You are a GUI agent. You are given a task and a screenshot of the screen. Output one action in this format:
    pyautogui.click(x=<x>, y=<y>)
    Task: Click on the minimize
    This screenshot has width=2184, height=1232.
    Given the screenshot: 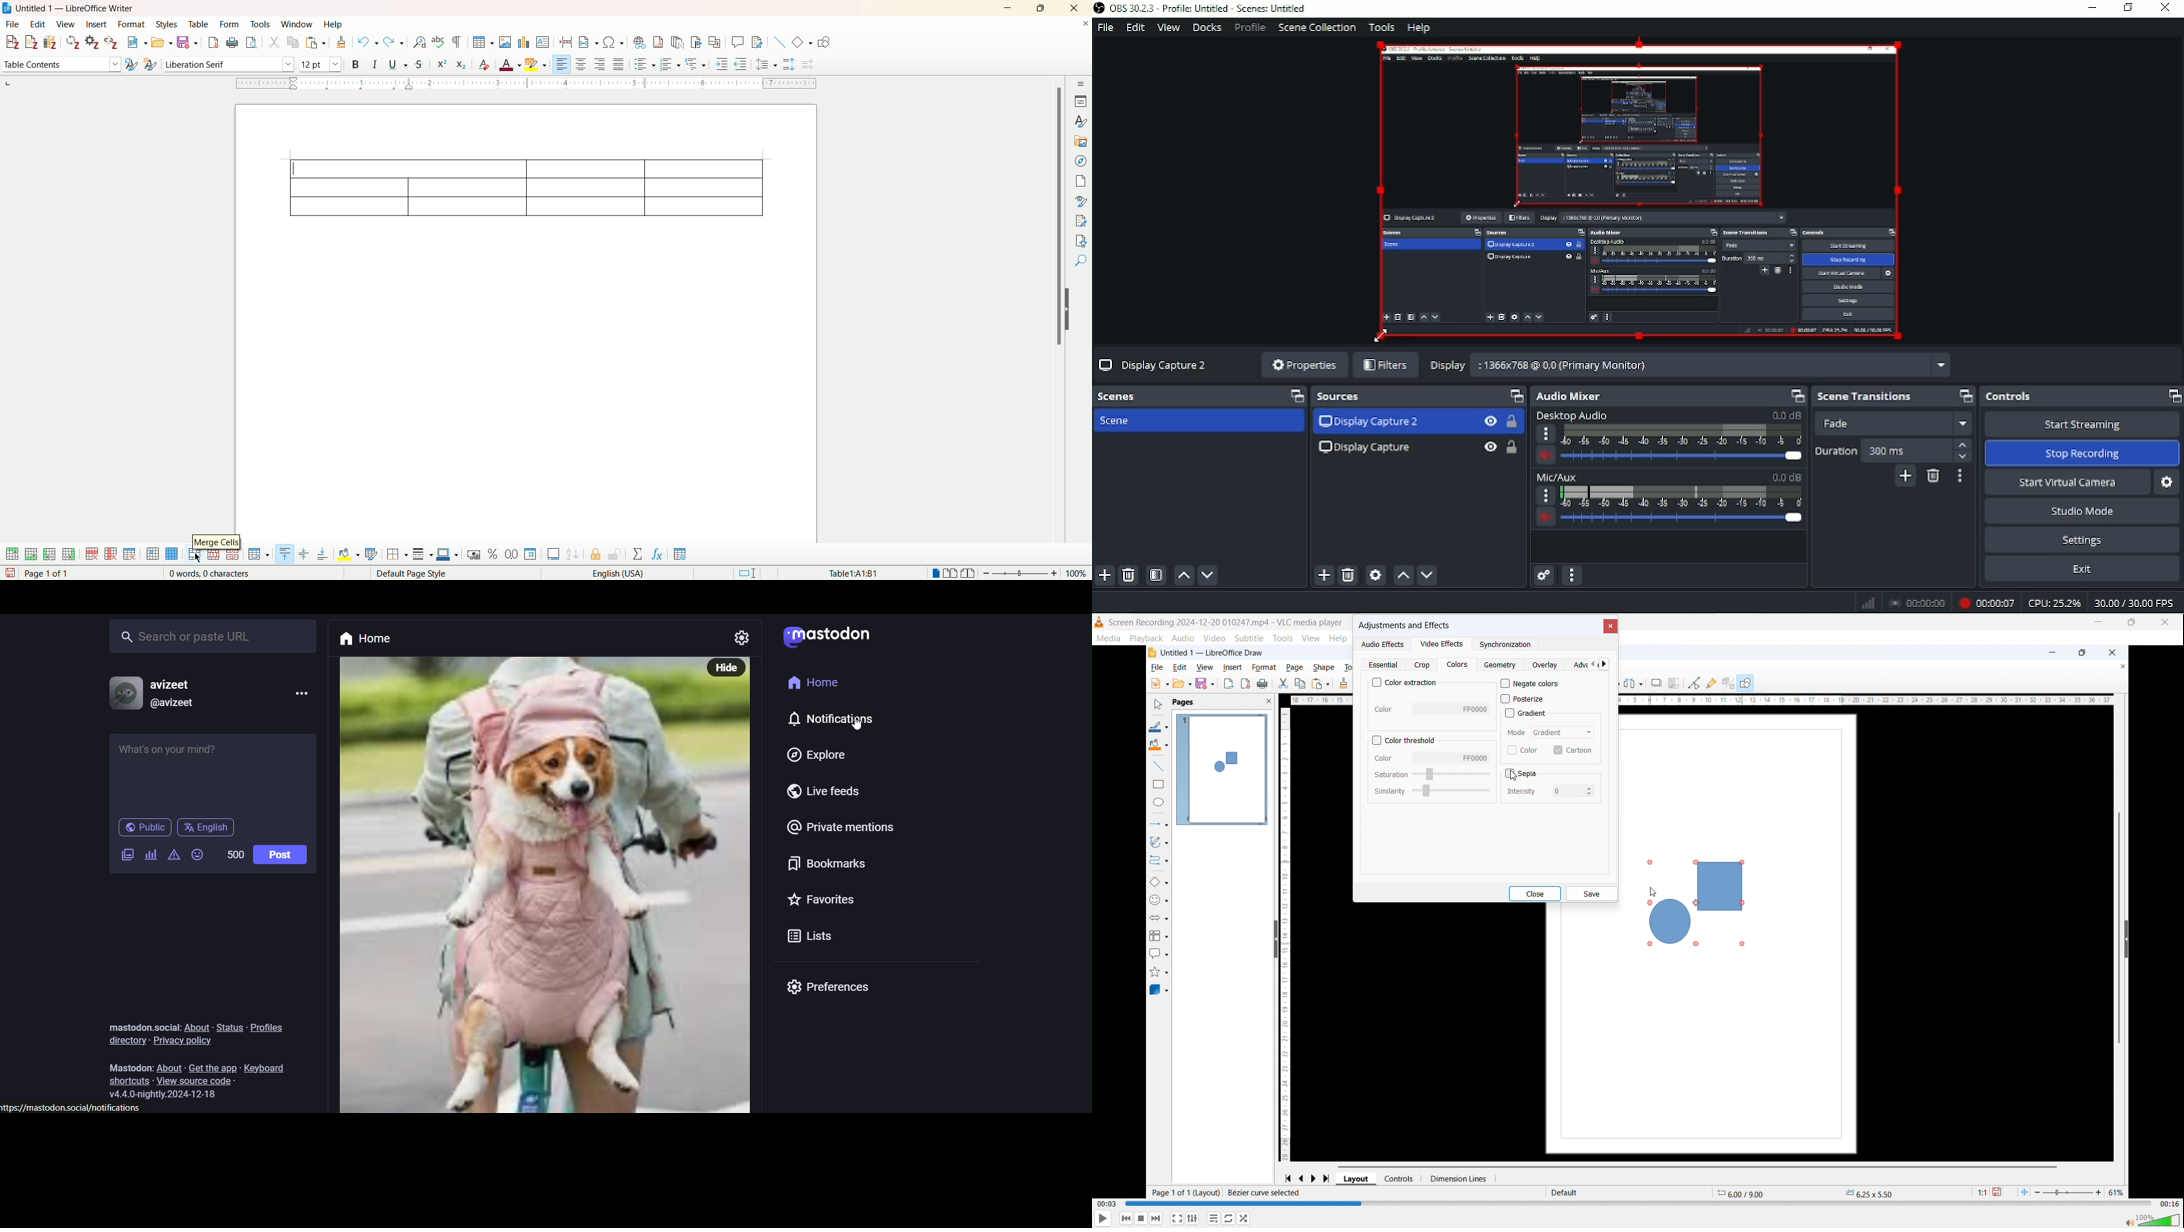 What is the action you would take?
    pyautogui.click(x=1003, y=9)
    